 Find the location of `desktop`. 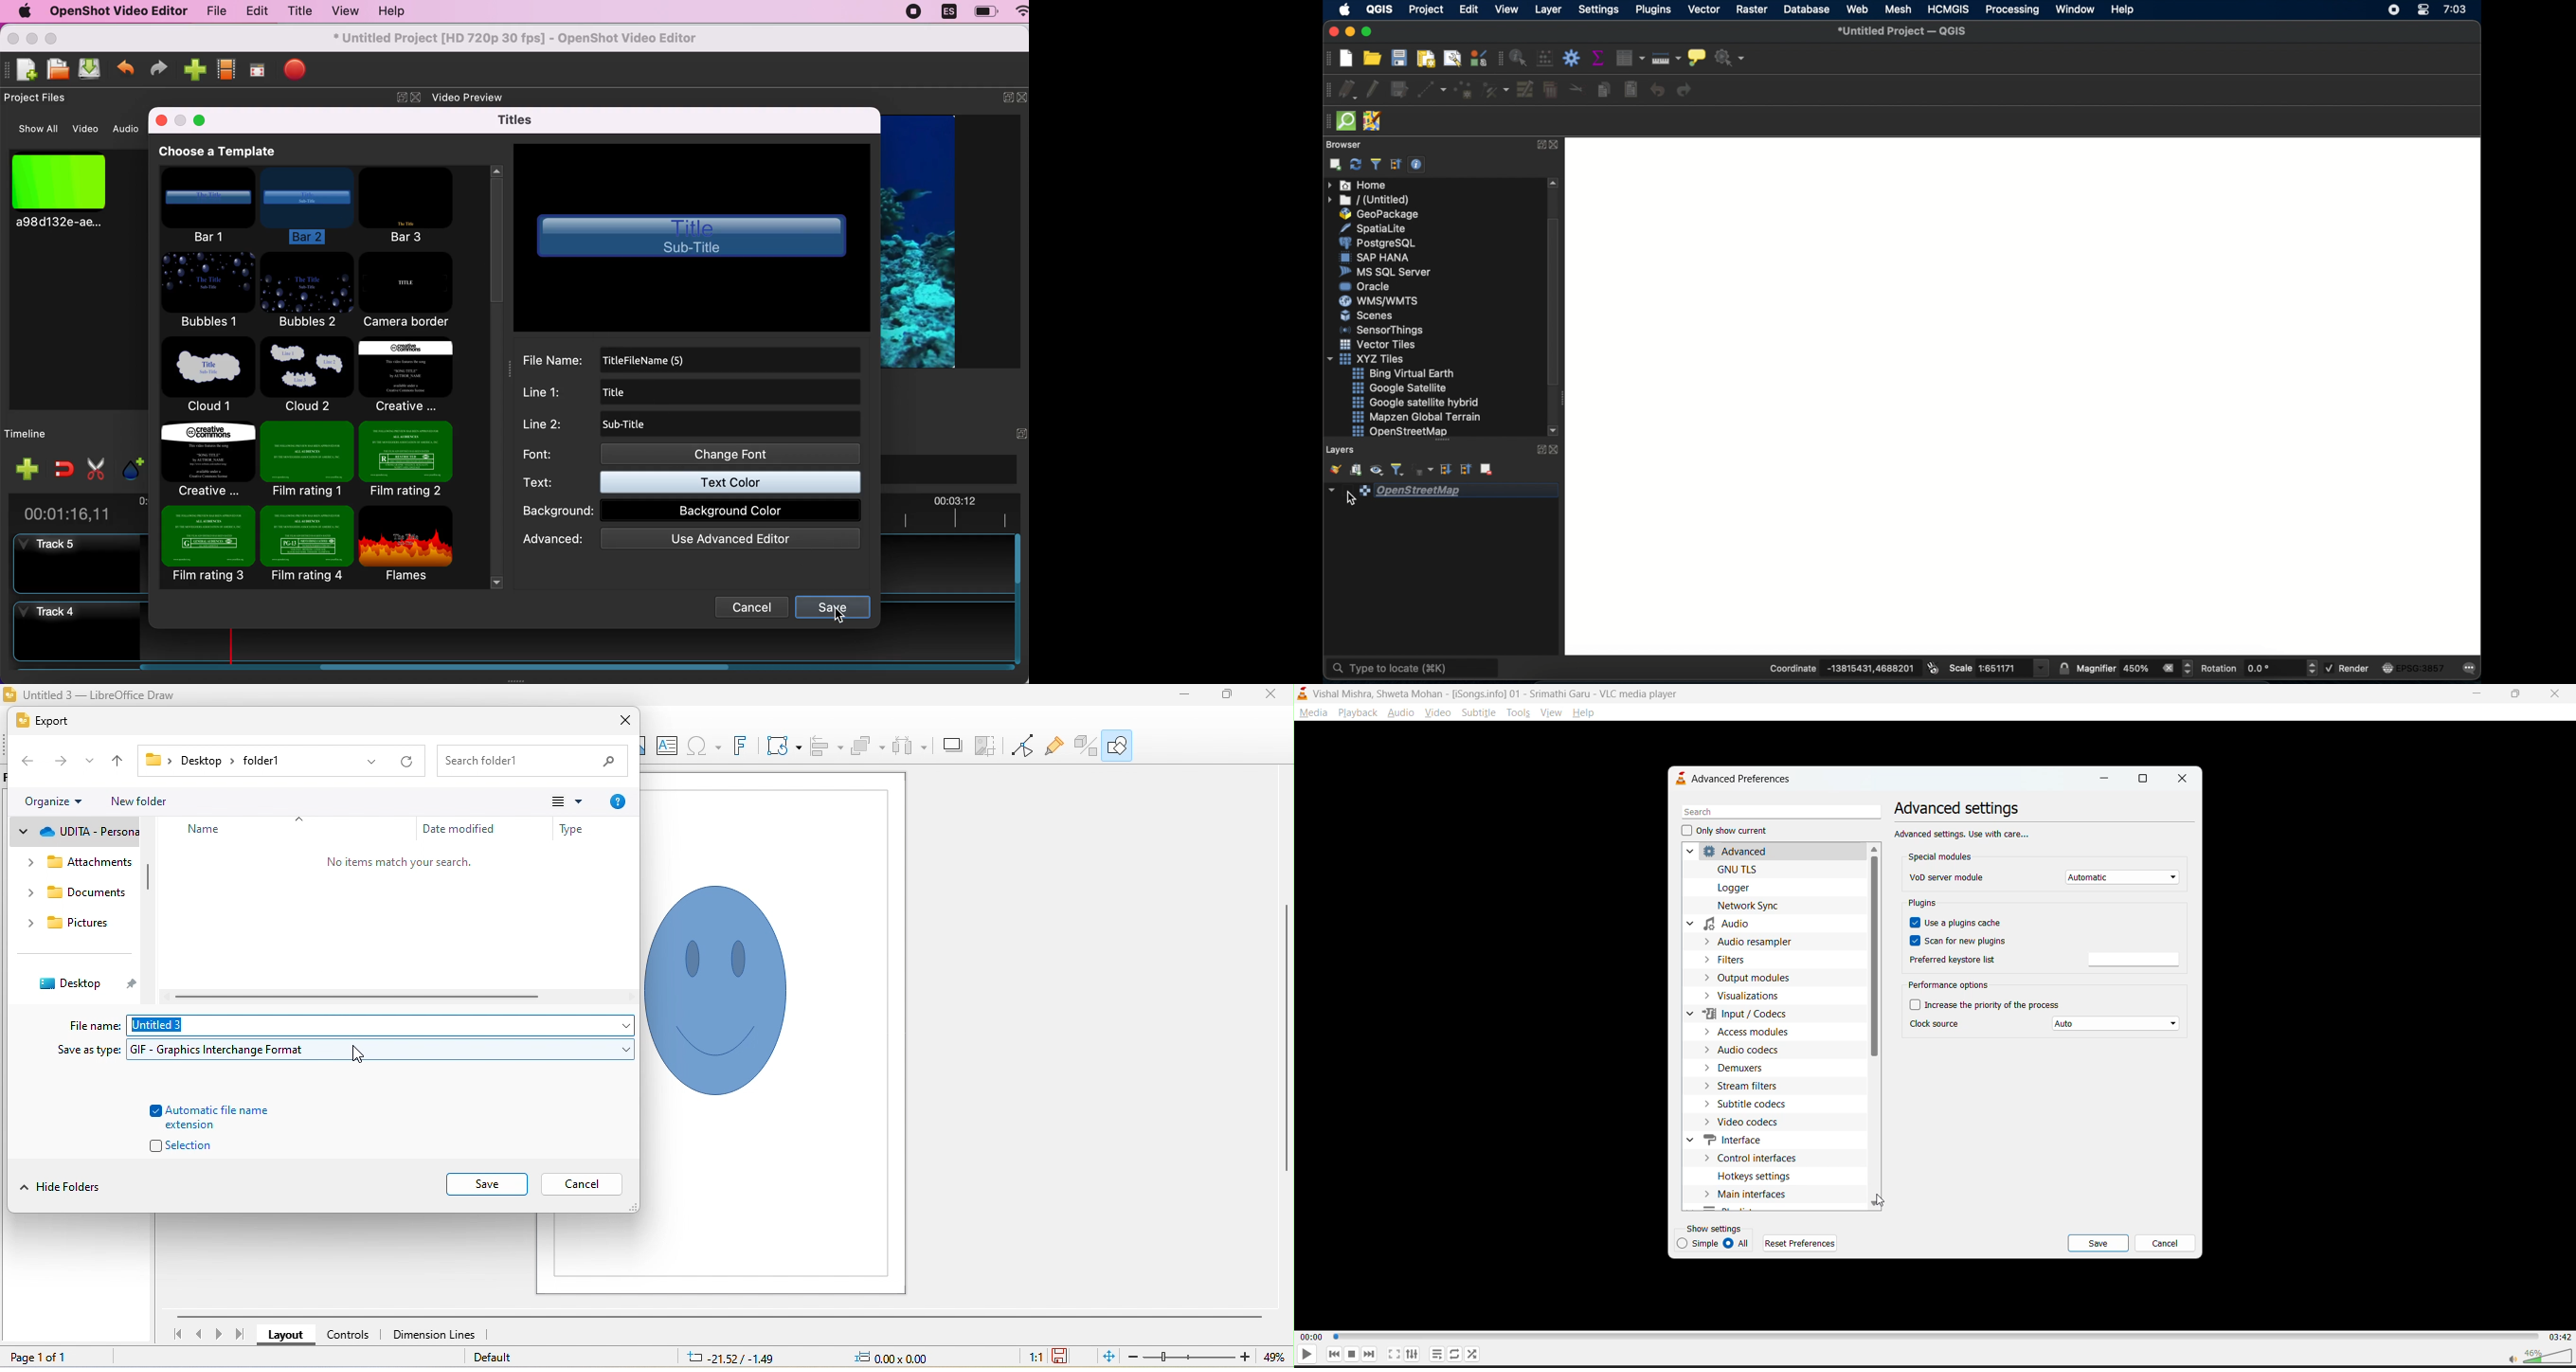

desktop is located at coordinates (70, 984).